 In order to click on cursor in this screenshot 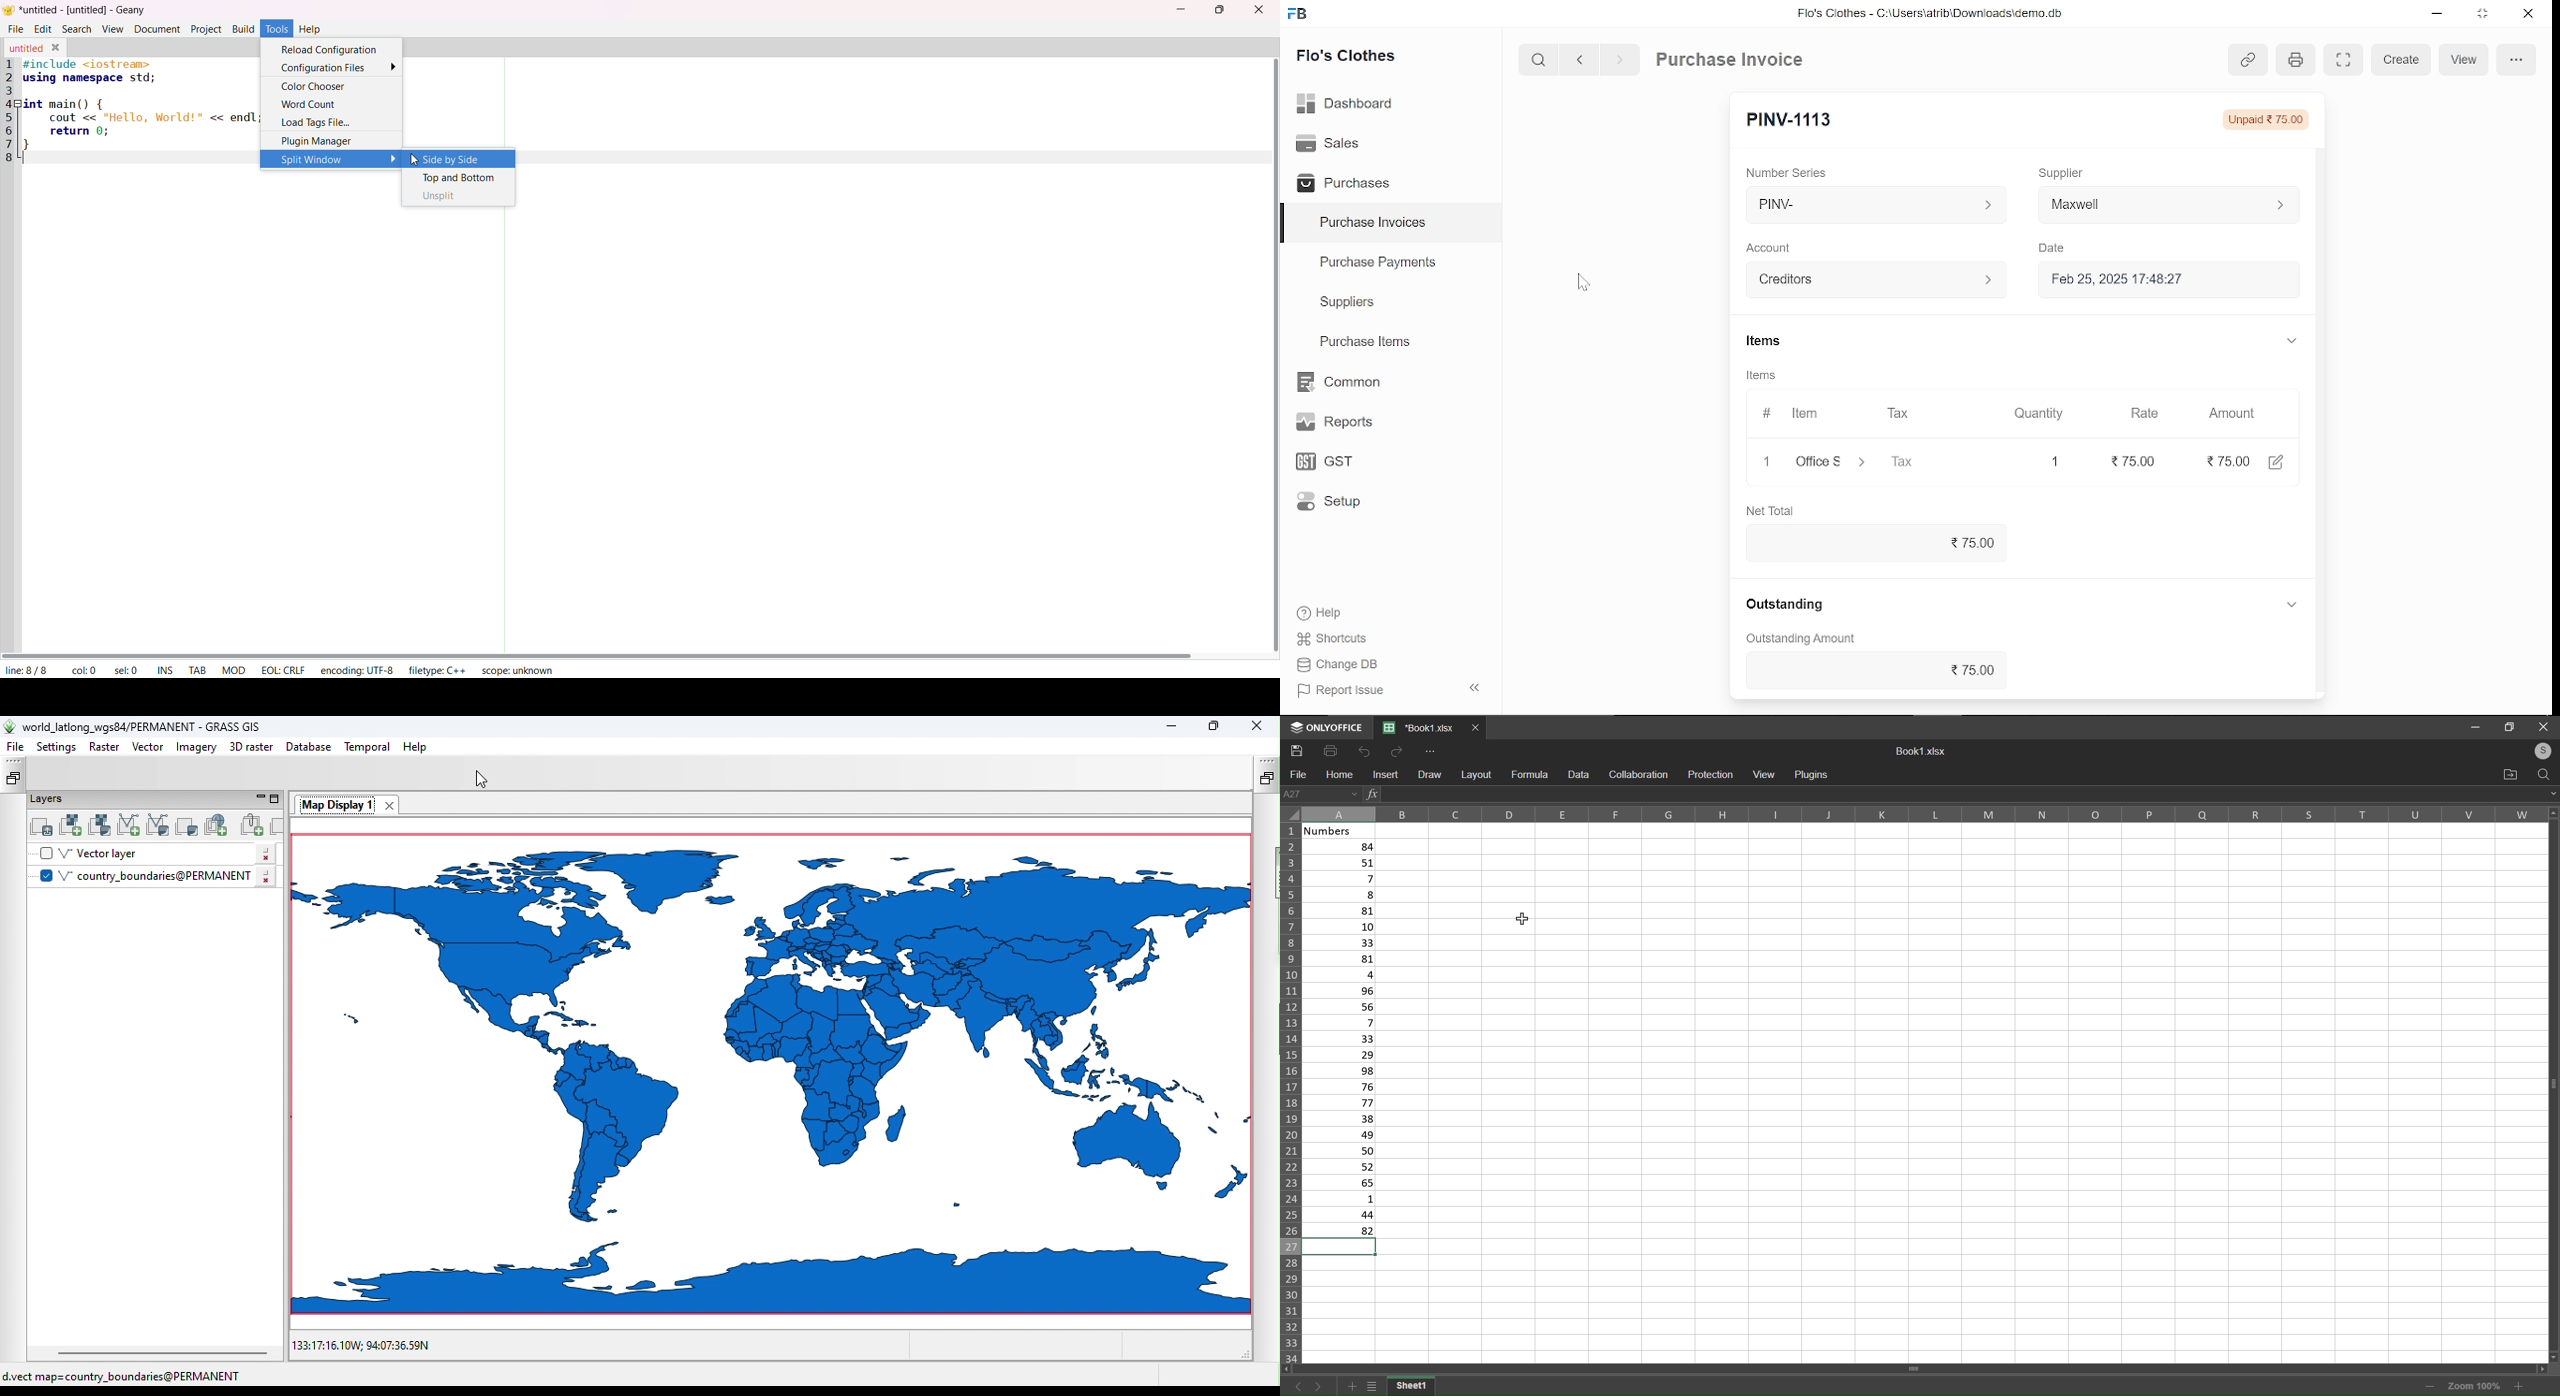, I will do `click(1519, 921)`.